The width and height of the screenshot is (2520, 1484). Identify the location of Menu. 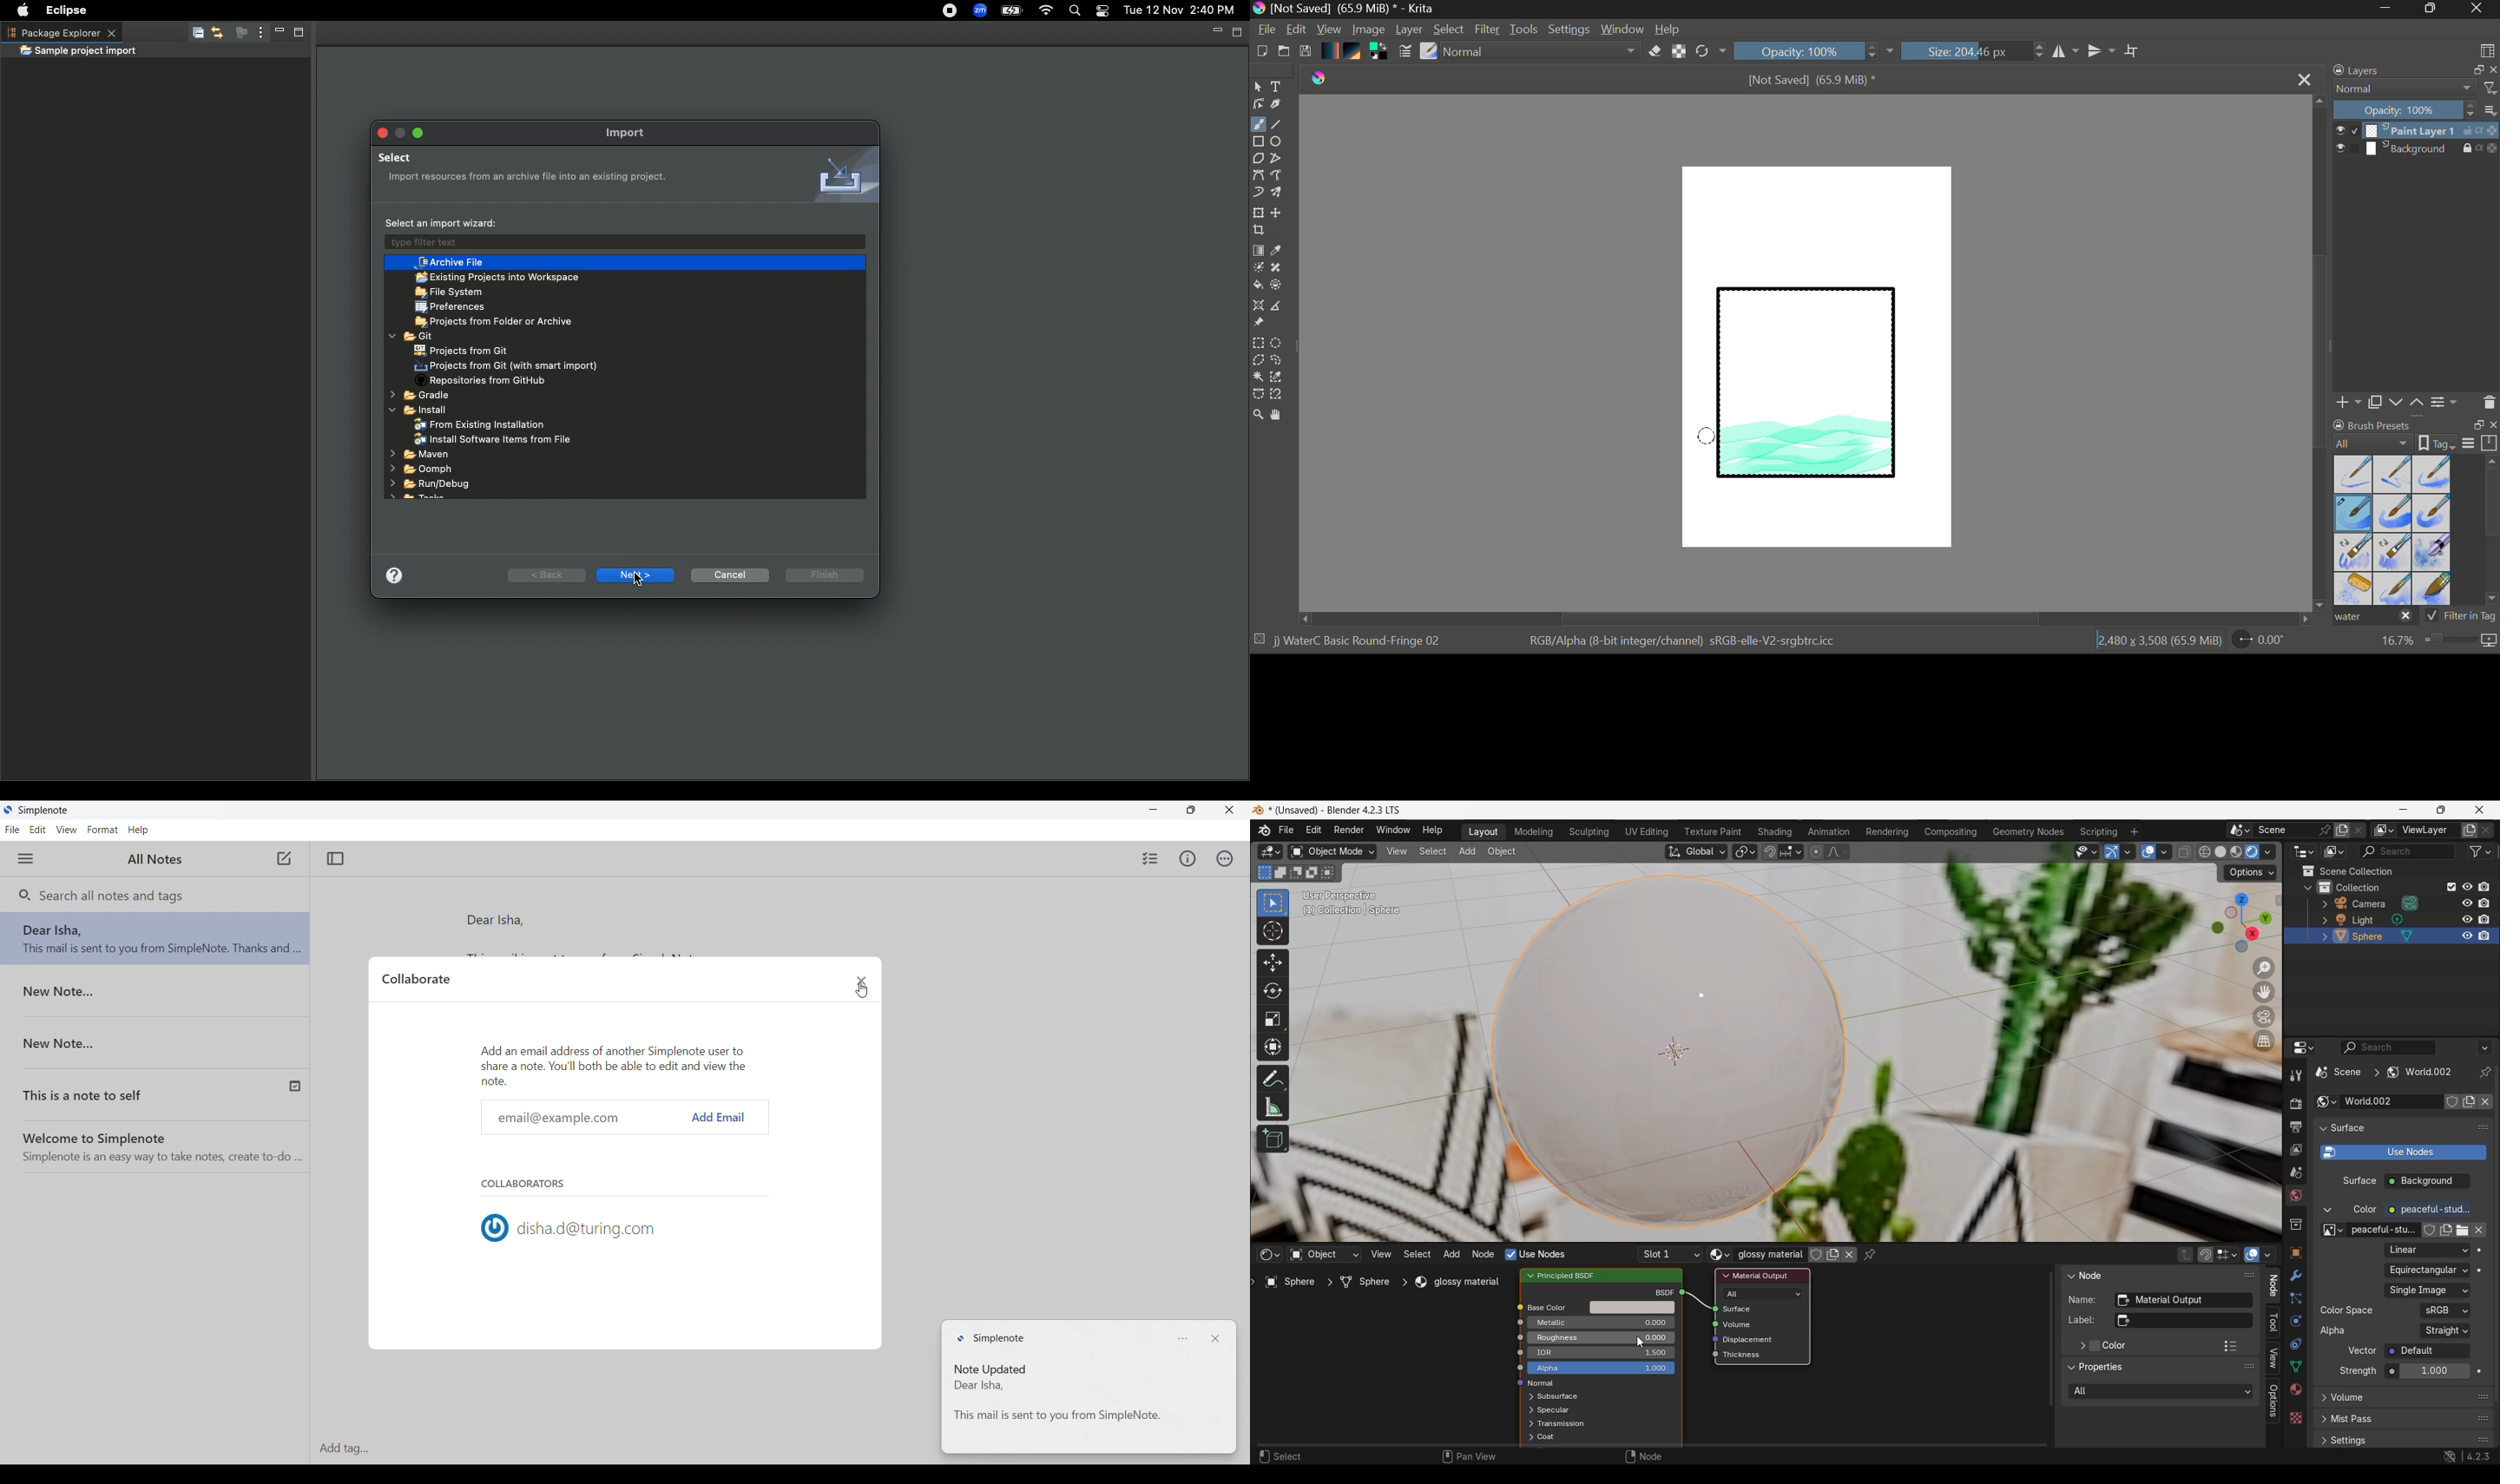
(25, 859).